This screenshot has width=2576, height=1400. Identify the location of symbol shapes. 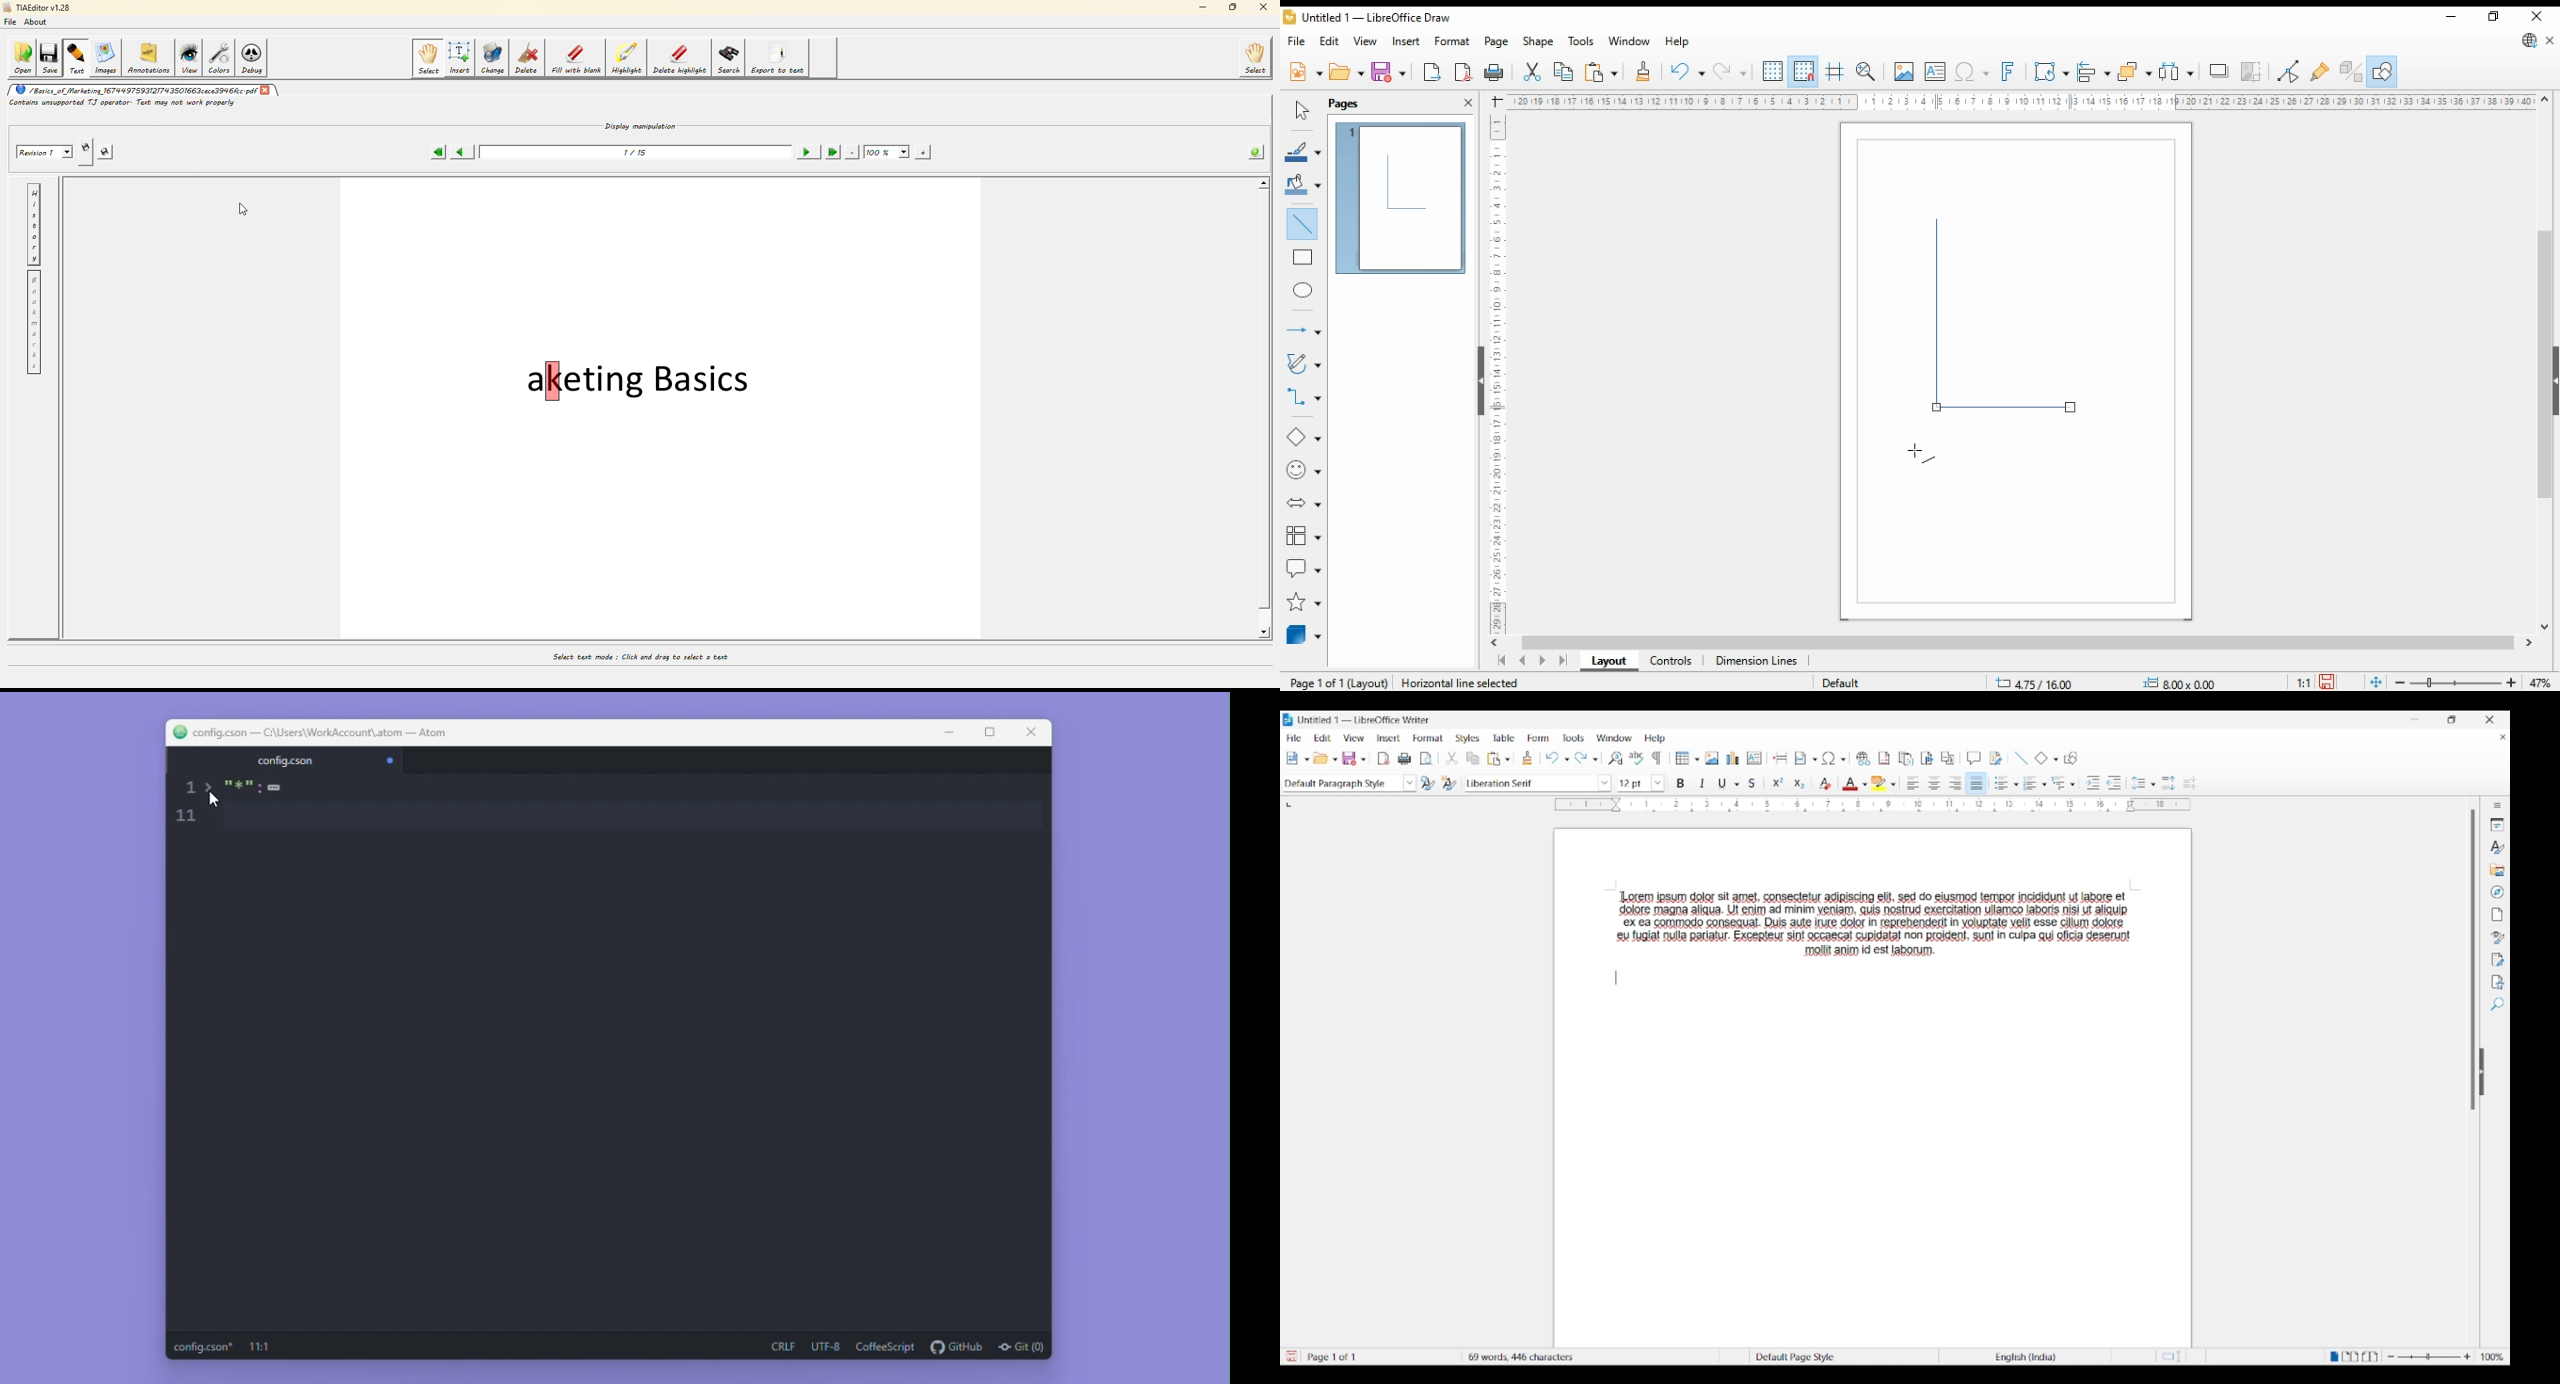
(1303, 471).